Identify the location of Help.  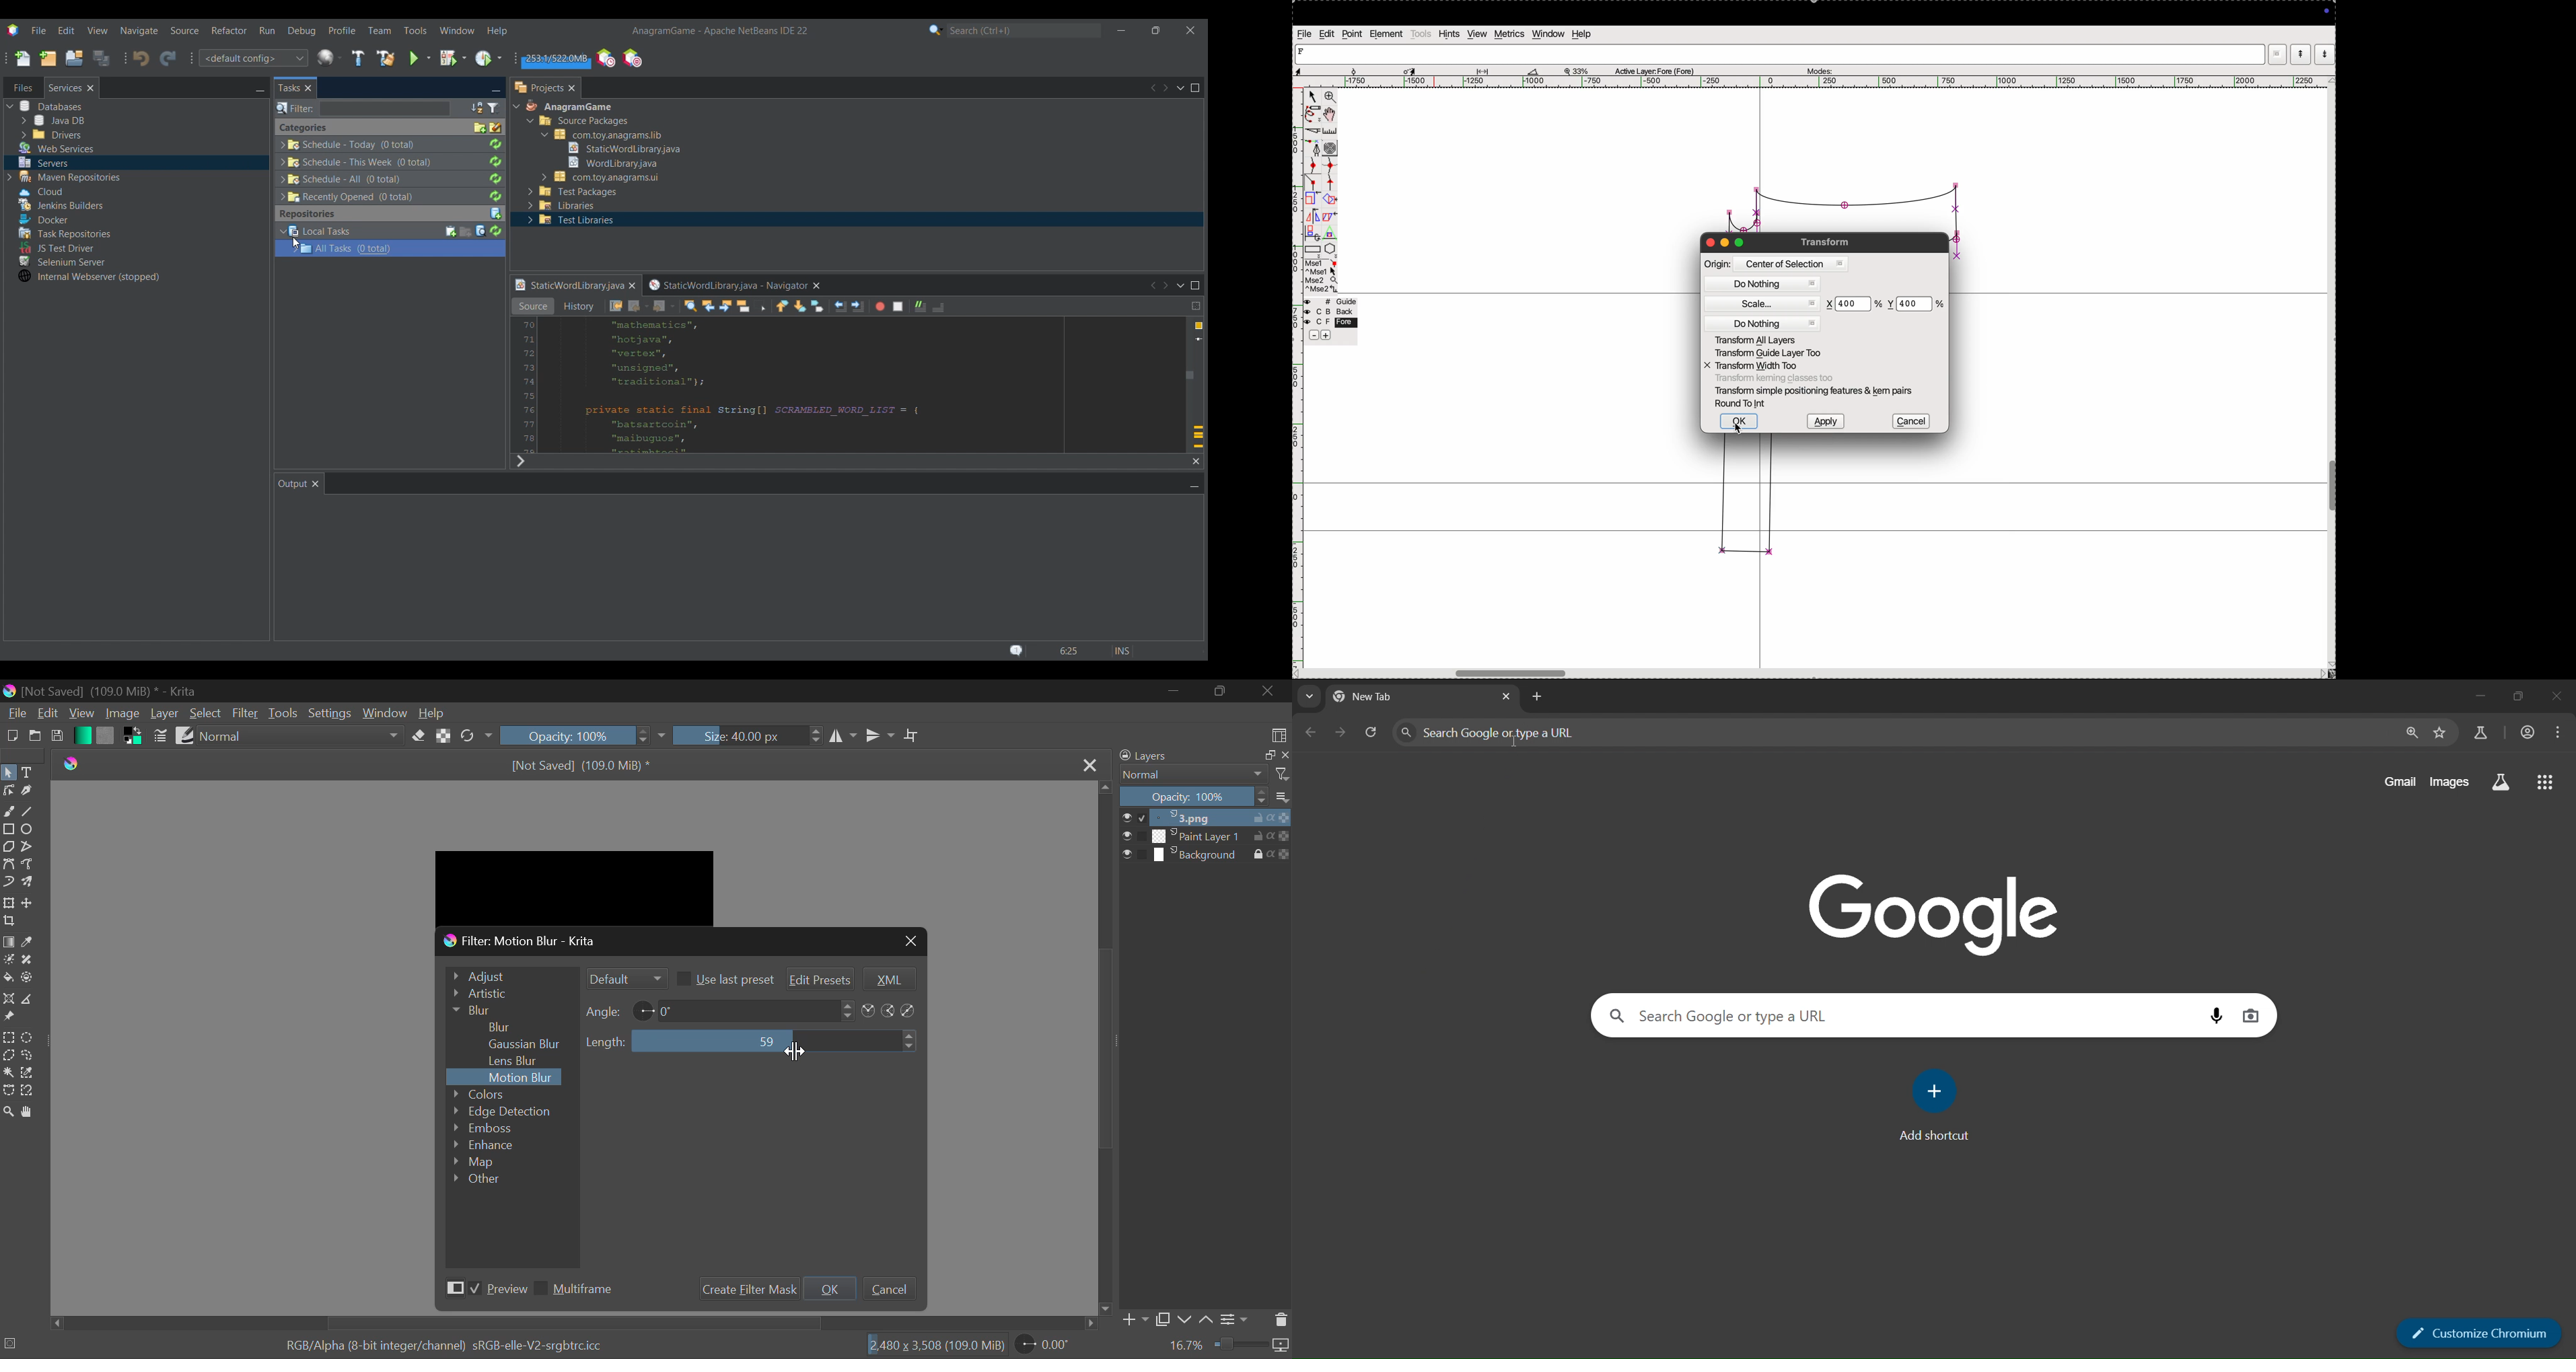
(433, 712).